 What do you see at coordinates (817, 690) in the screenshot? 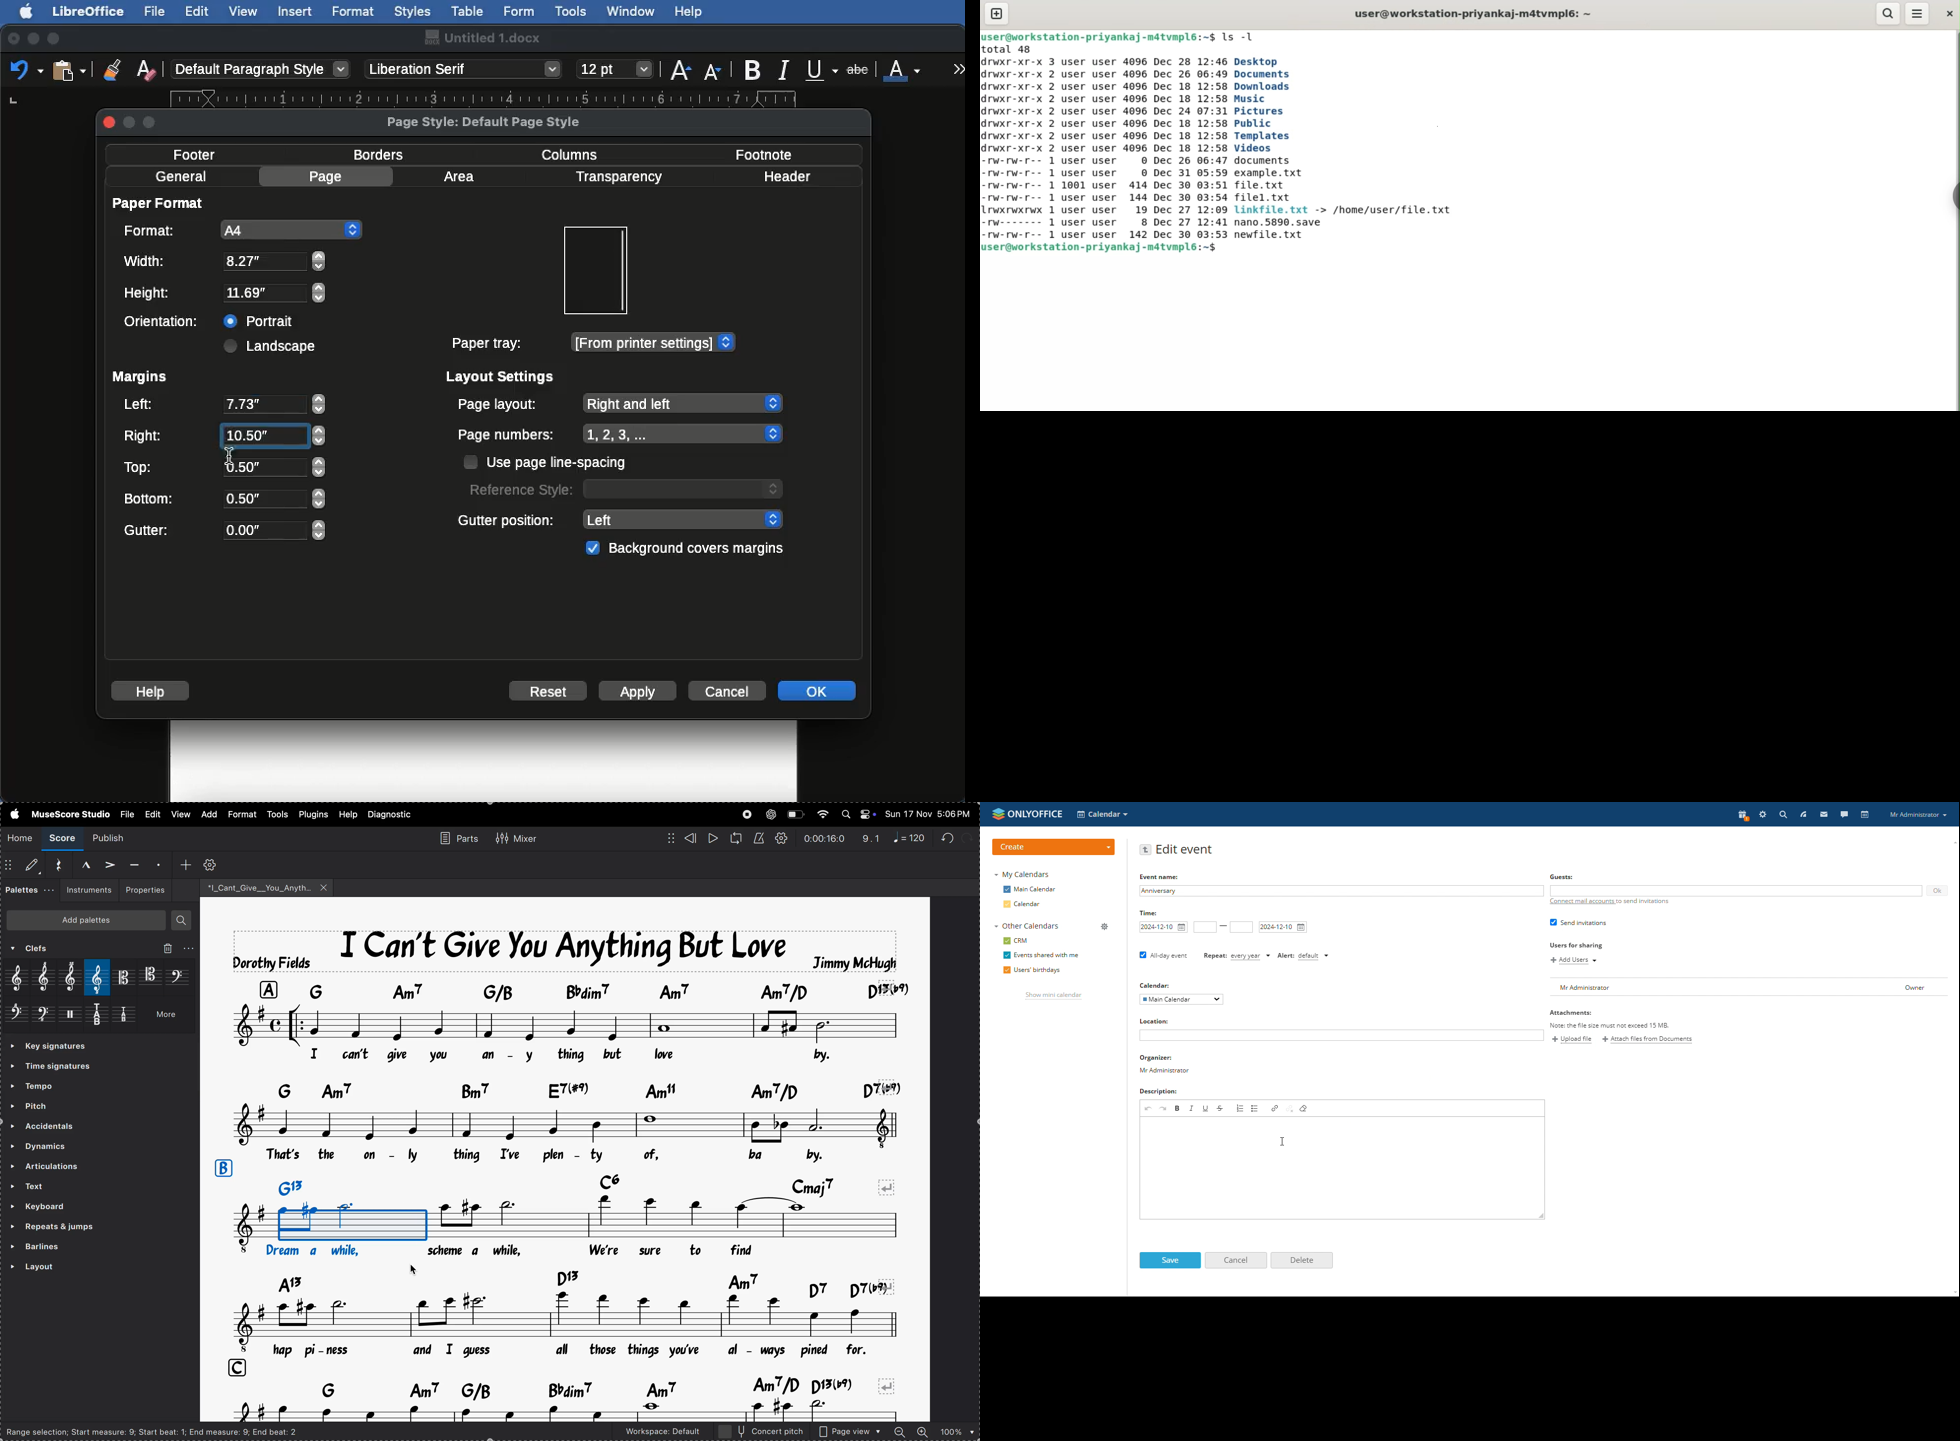
I see `OK` at bounding box center [817, 690].